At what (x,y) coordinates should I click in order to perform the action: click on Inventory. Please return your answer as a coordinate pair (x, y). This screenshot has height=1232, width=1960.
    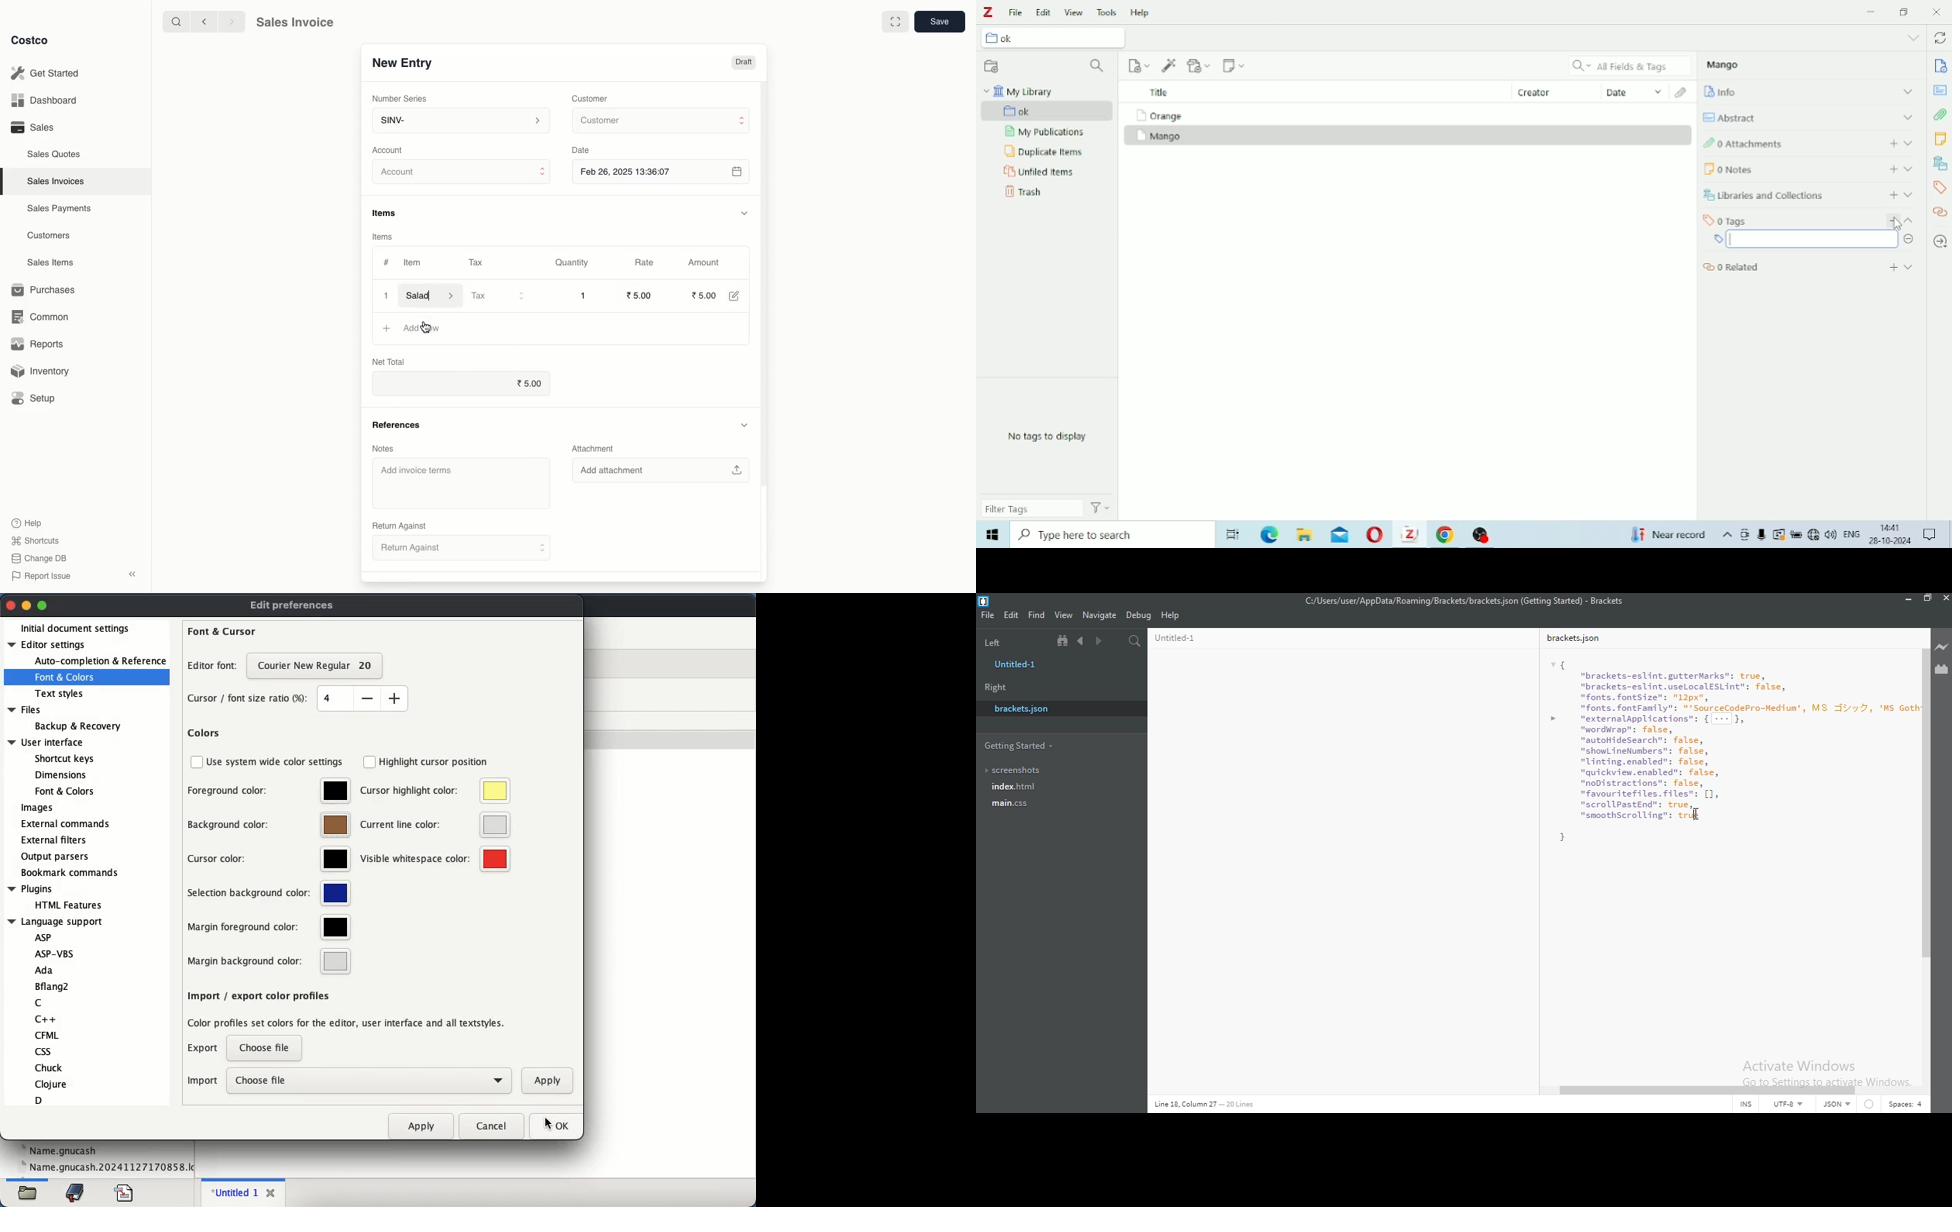
    Looking at the image, I should click on (43, 370).